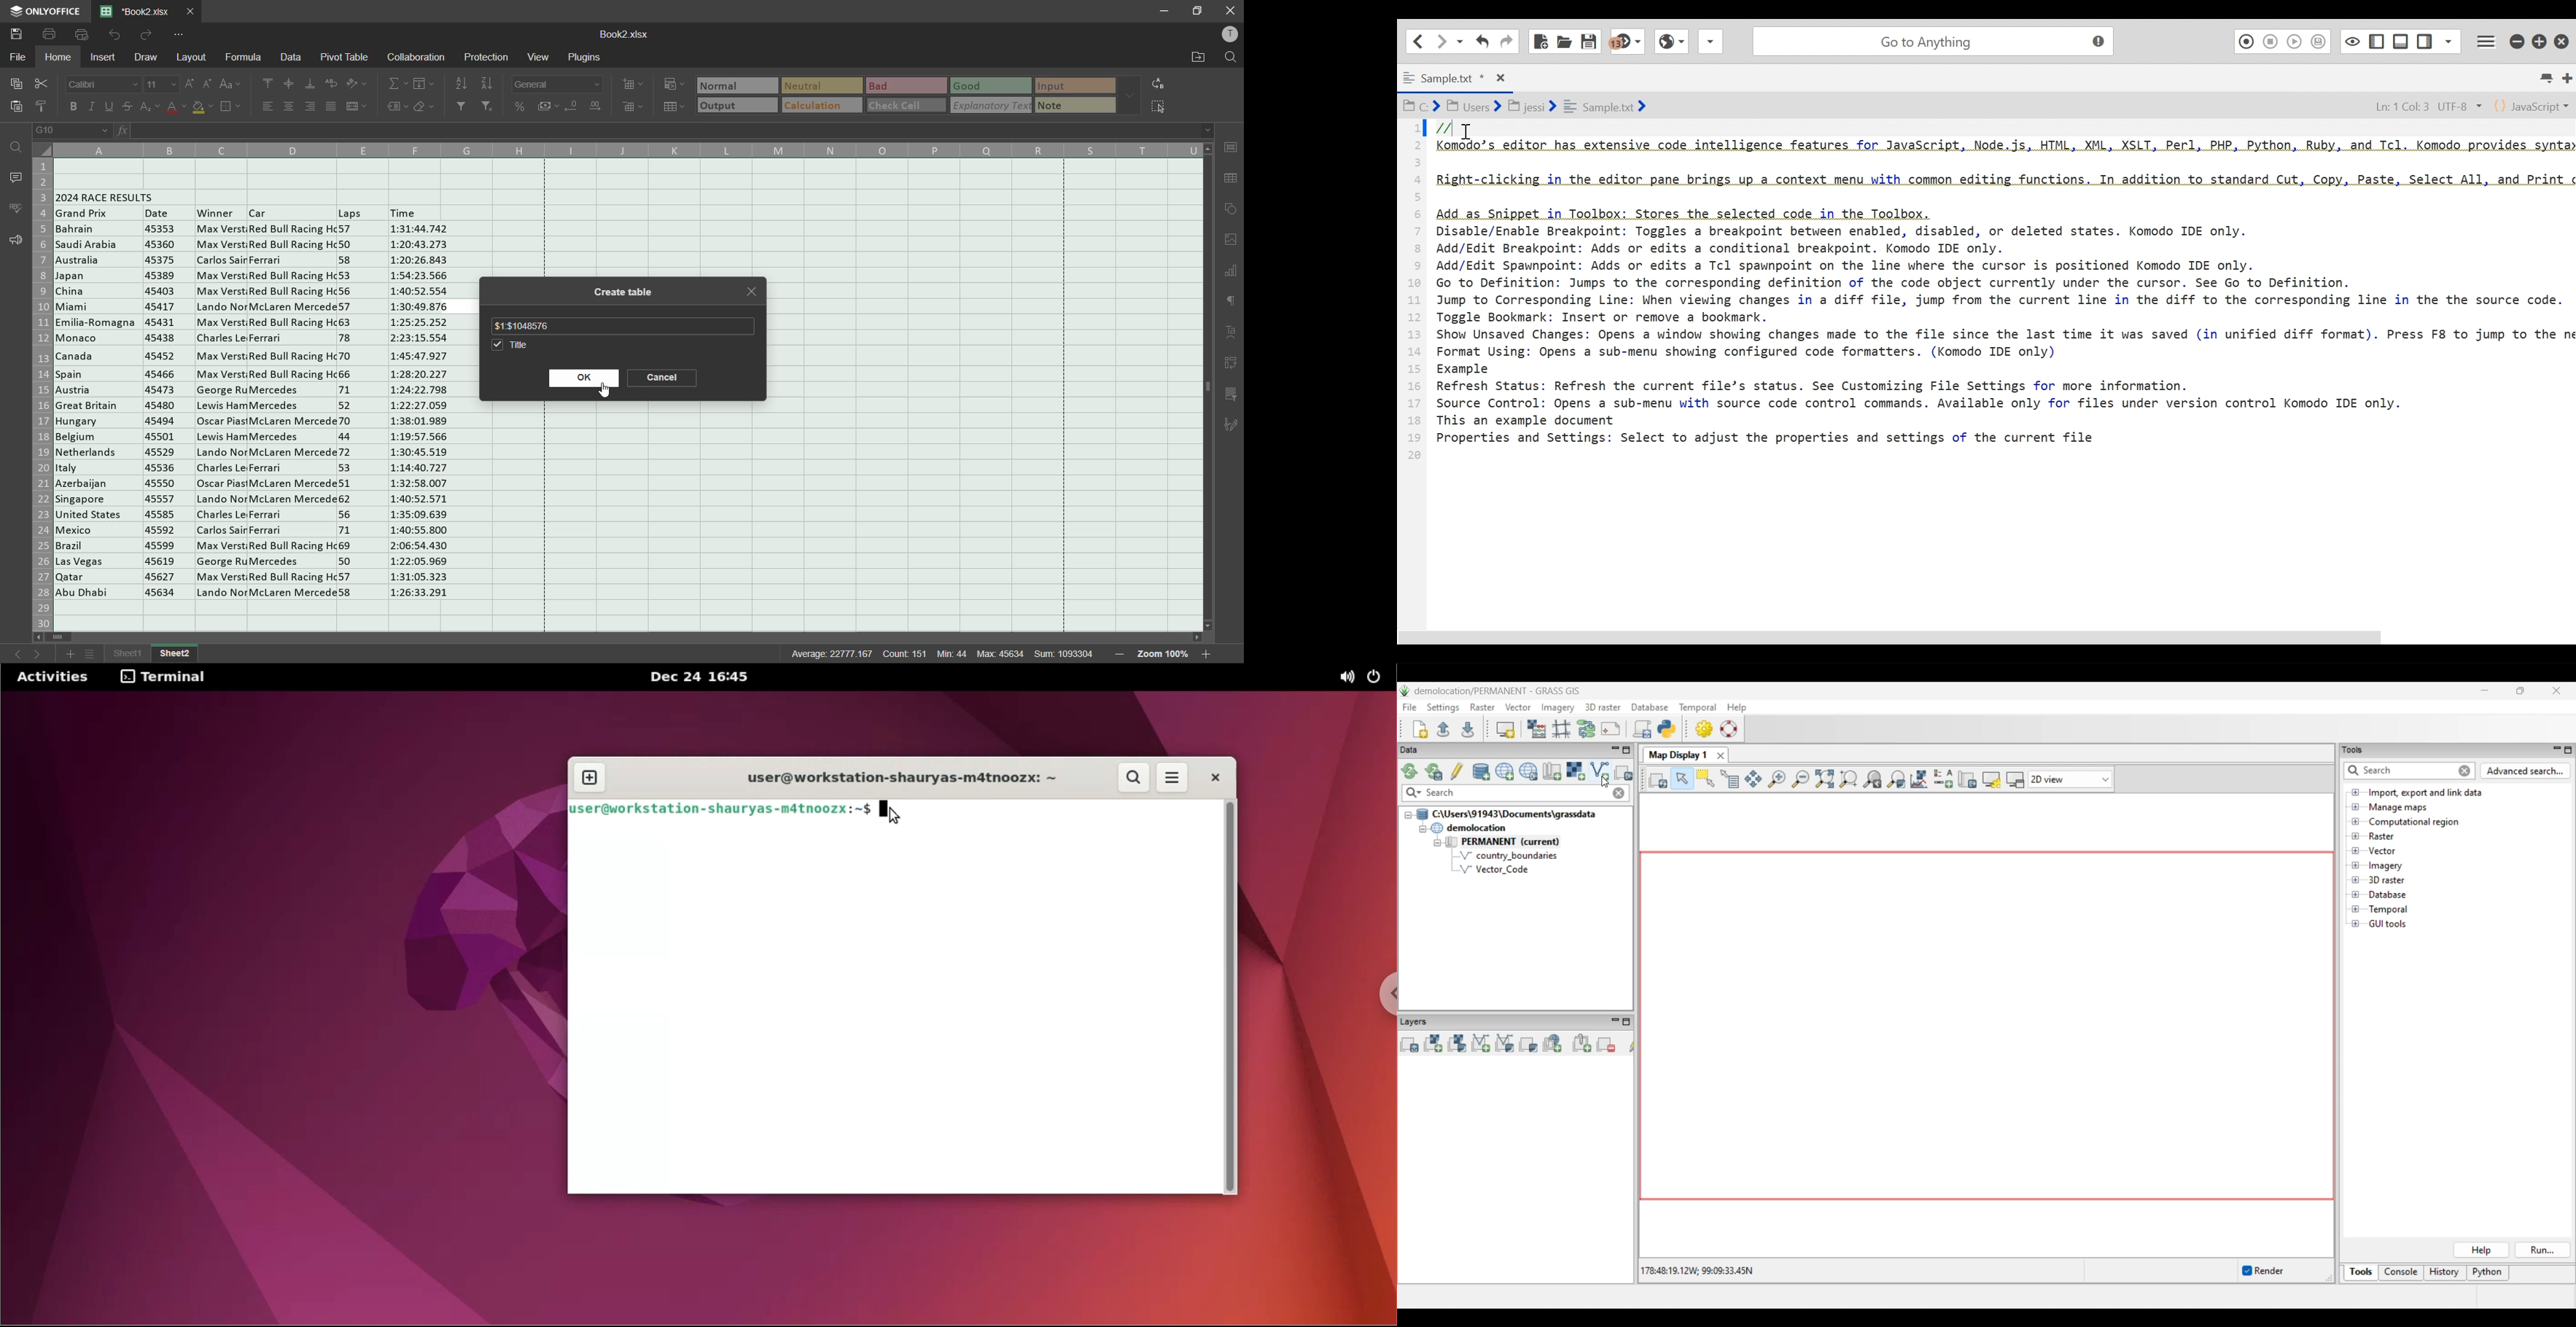 The width and height of the screenshot is (2576, 1344). Describe the element at coordinates (1130, 95) in the screenshot. I see `more options` at that location.